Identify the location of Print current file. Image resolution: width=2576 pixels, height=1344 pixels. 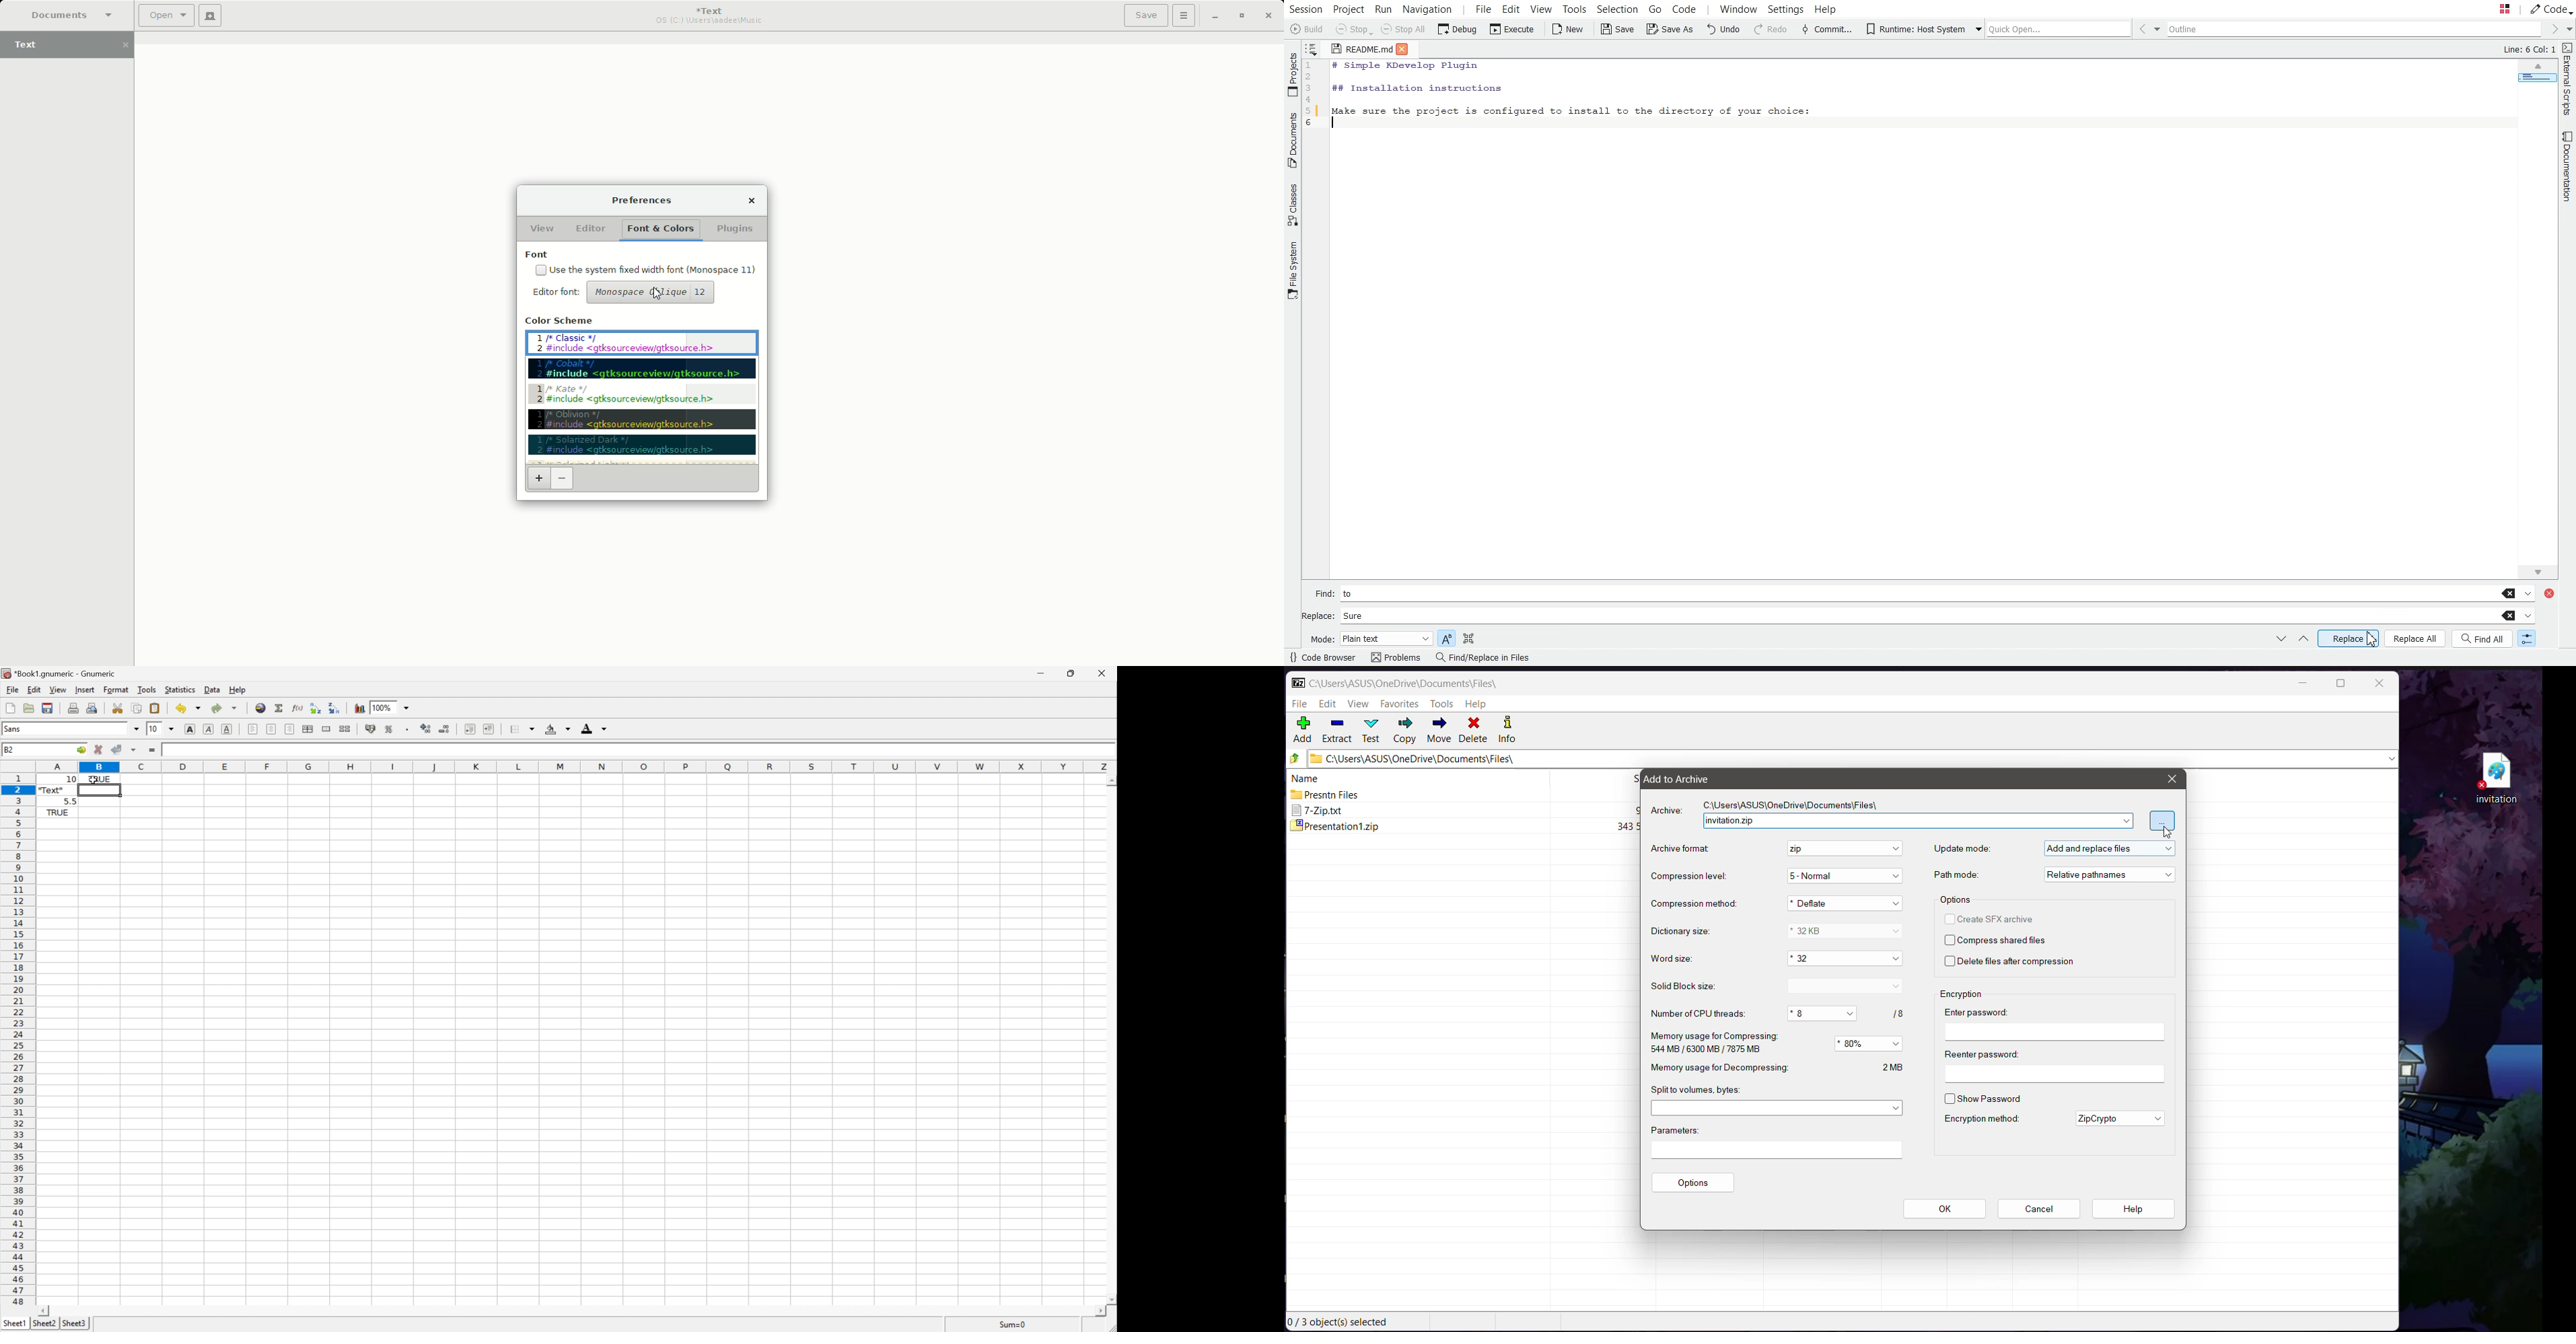
(73, 708).